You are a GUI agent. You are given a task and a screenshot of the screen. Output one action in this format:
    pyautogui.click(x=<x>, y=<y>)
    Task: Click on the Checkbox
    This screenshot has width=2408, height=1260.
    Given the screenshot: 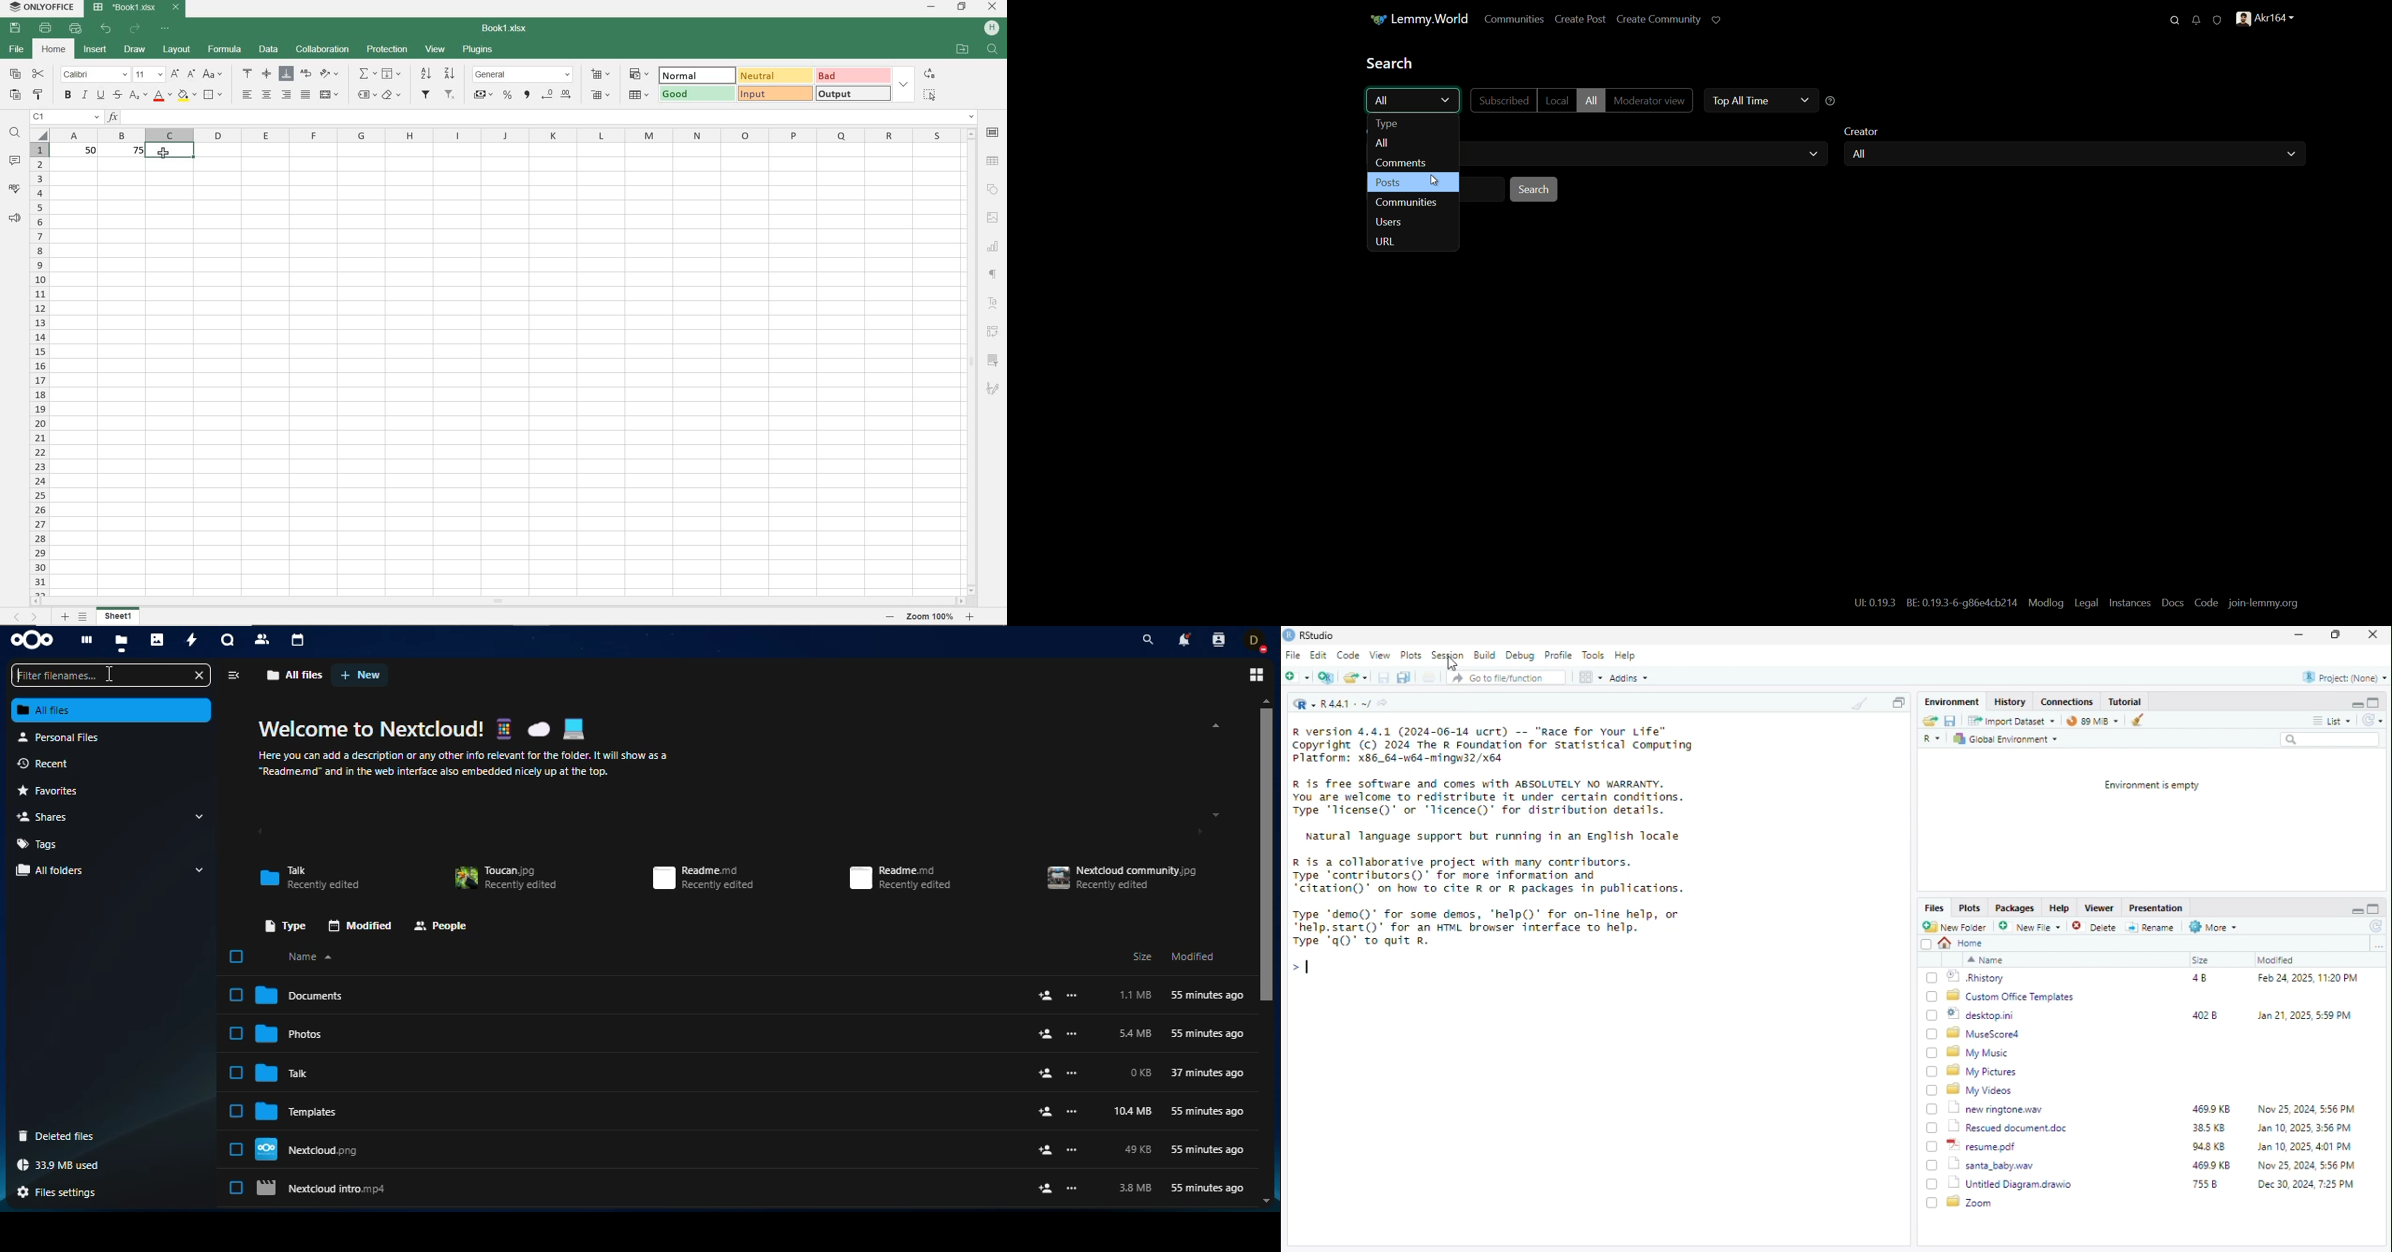 What is the action you would take?
    pyautogui.click(x=1933, y=977)
    